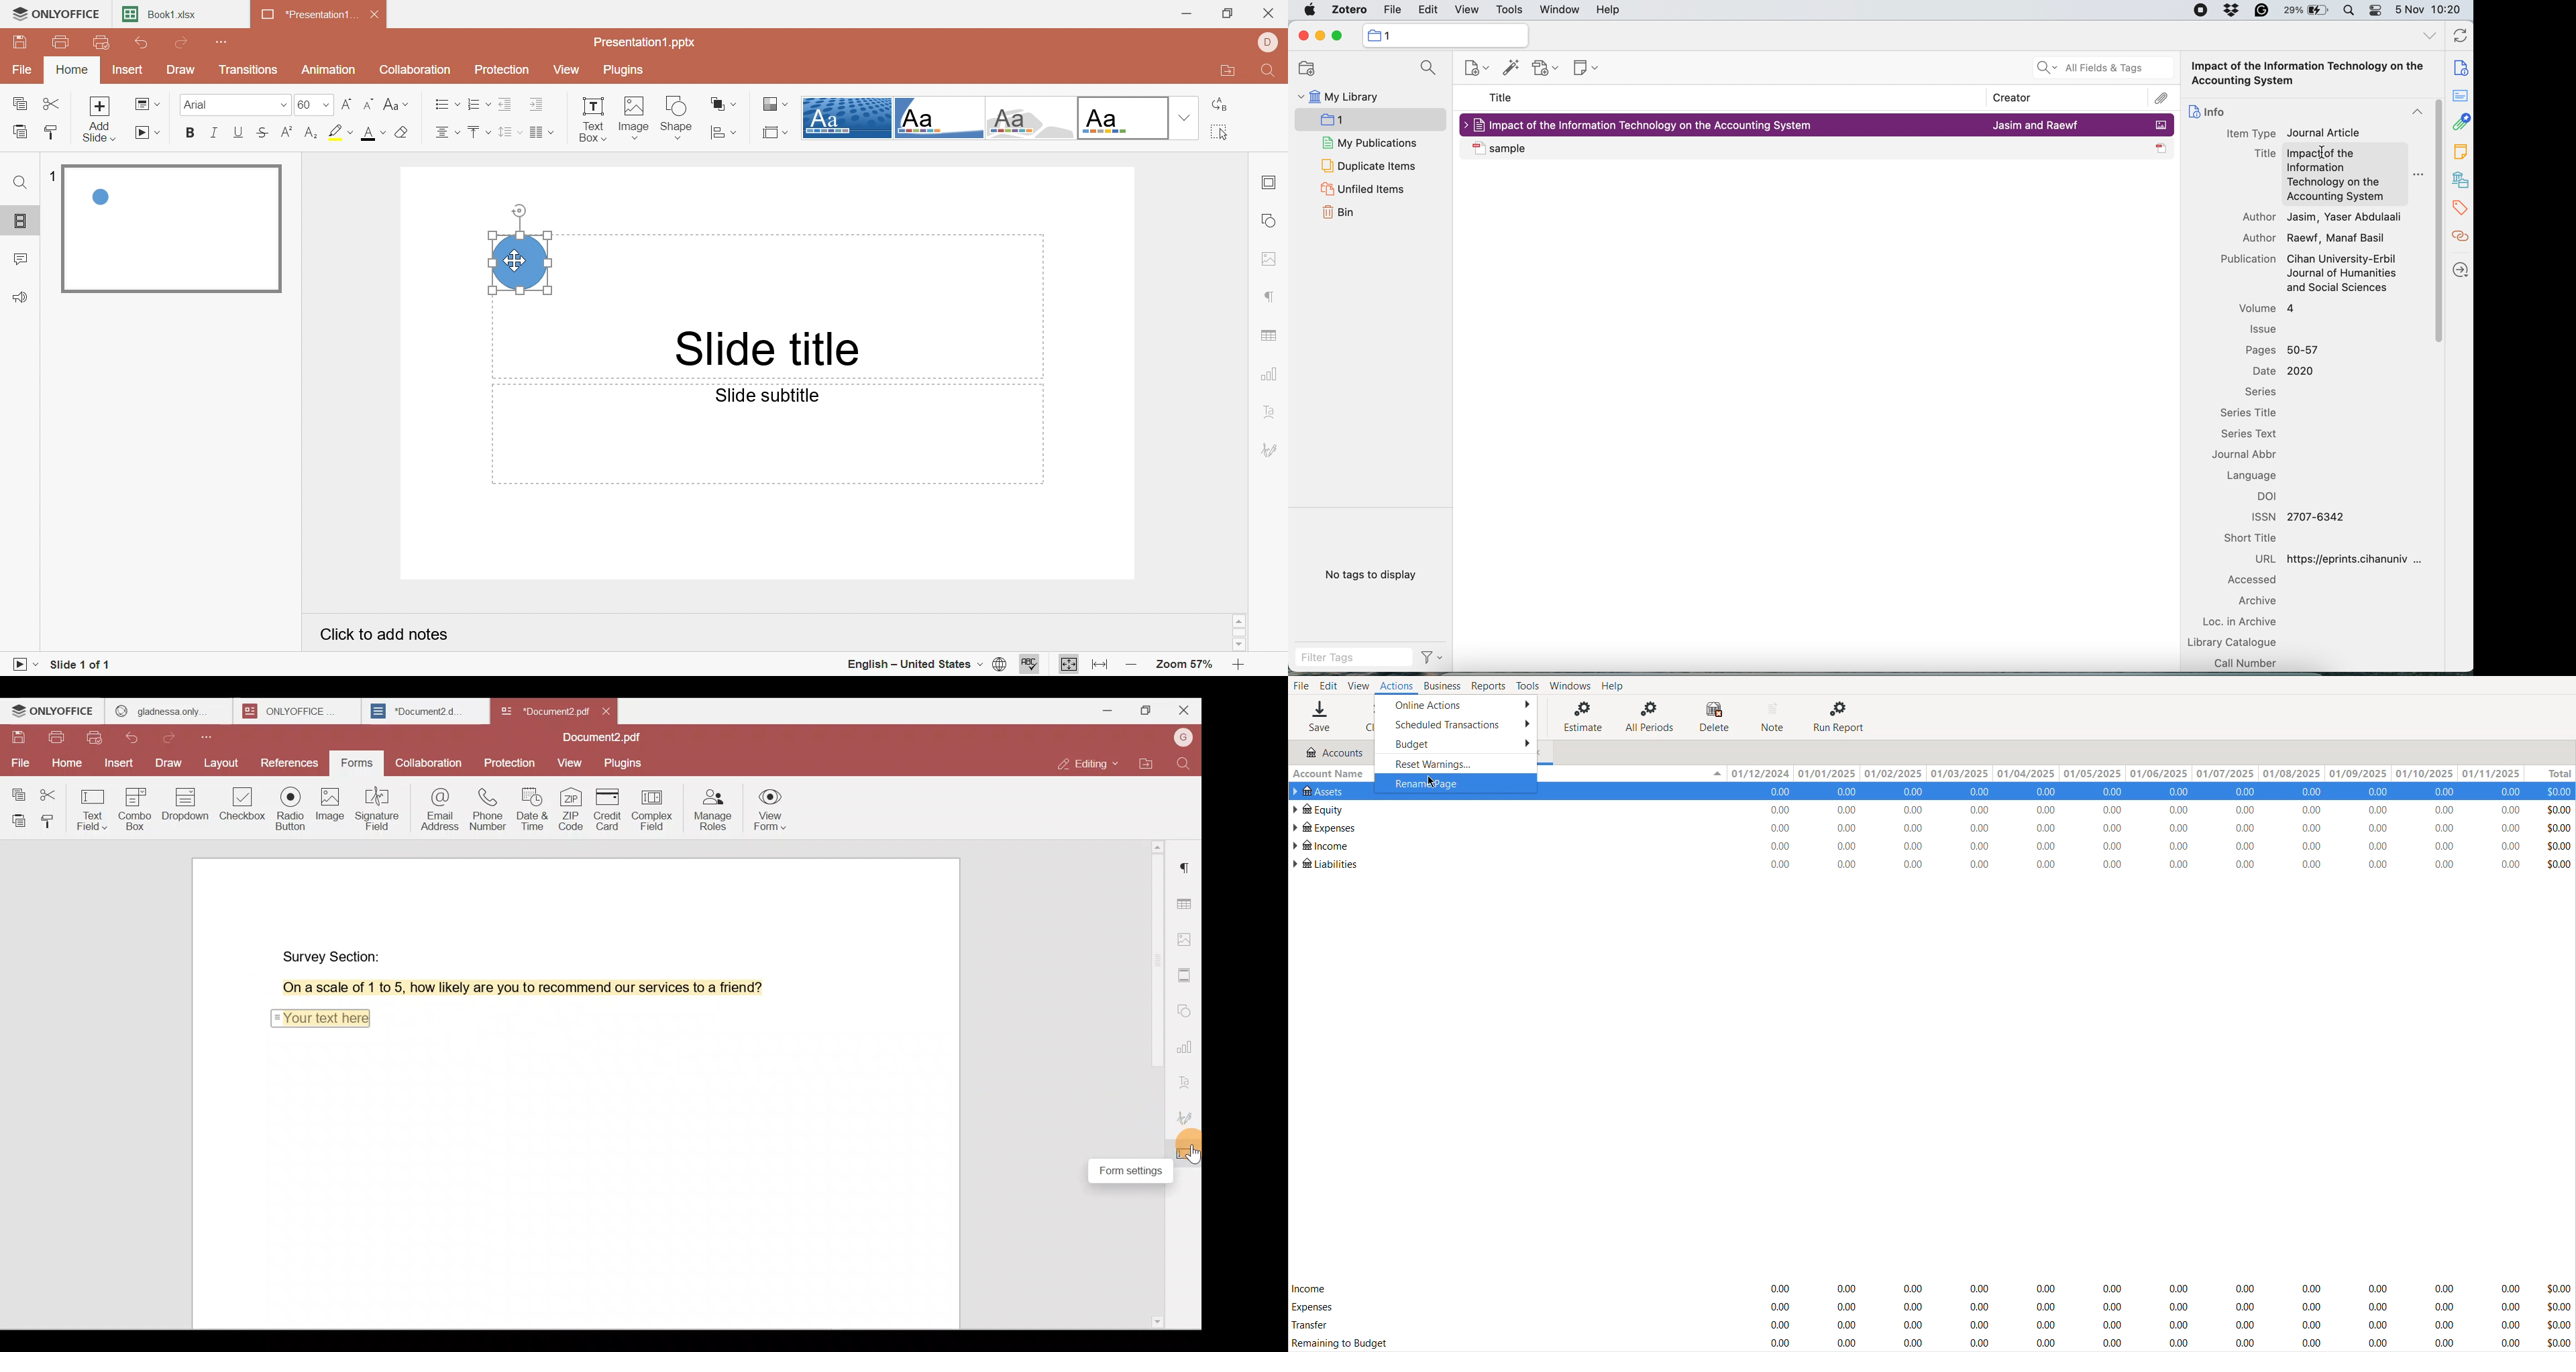 This screenshot has height=1372, width=2576. Describe the element at coordinates (509, 133) in the screenshot. I see `Line spacing` at that location.